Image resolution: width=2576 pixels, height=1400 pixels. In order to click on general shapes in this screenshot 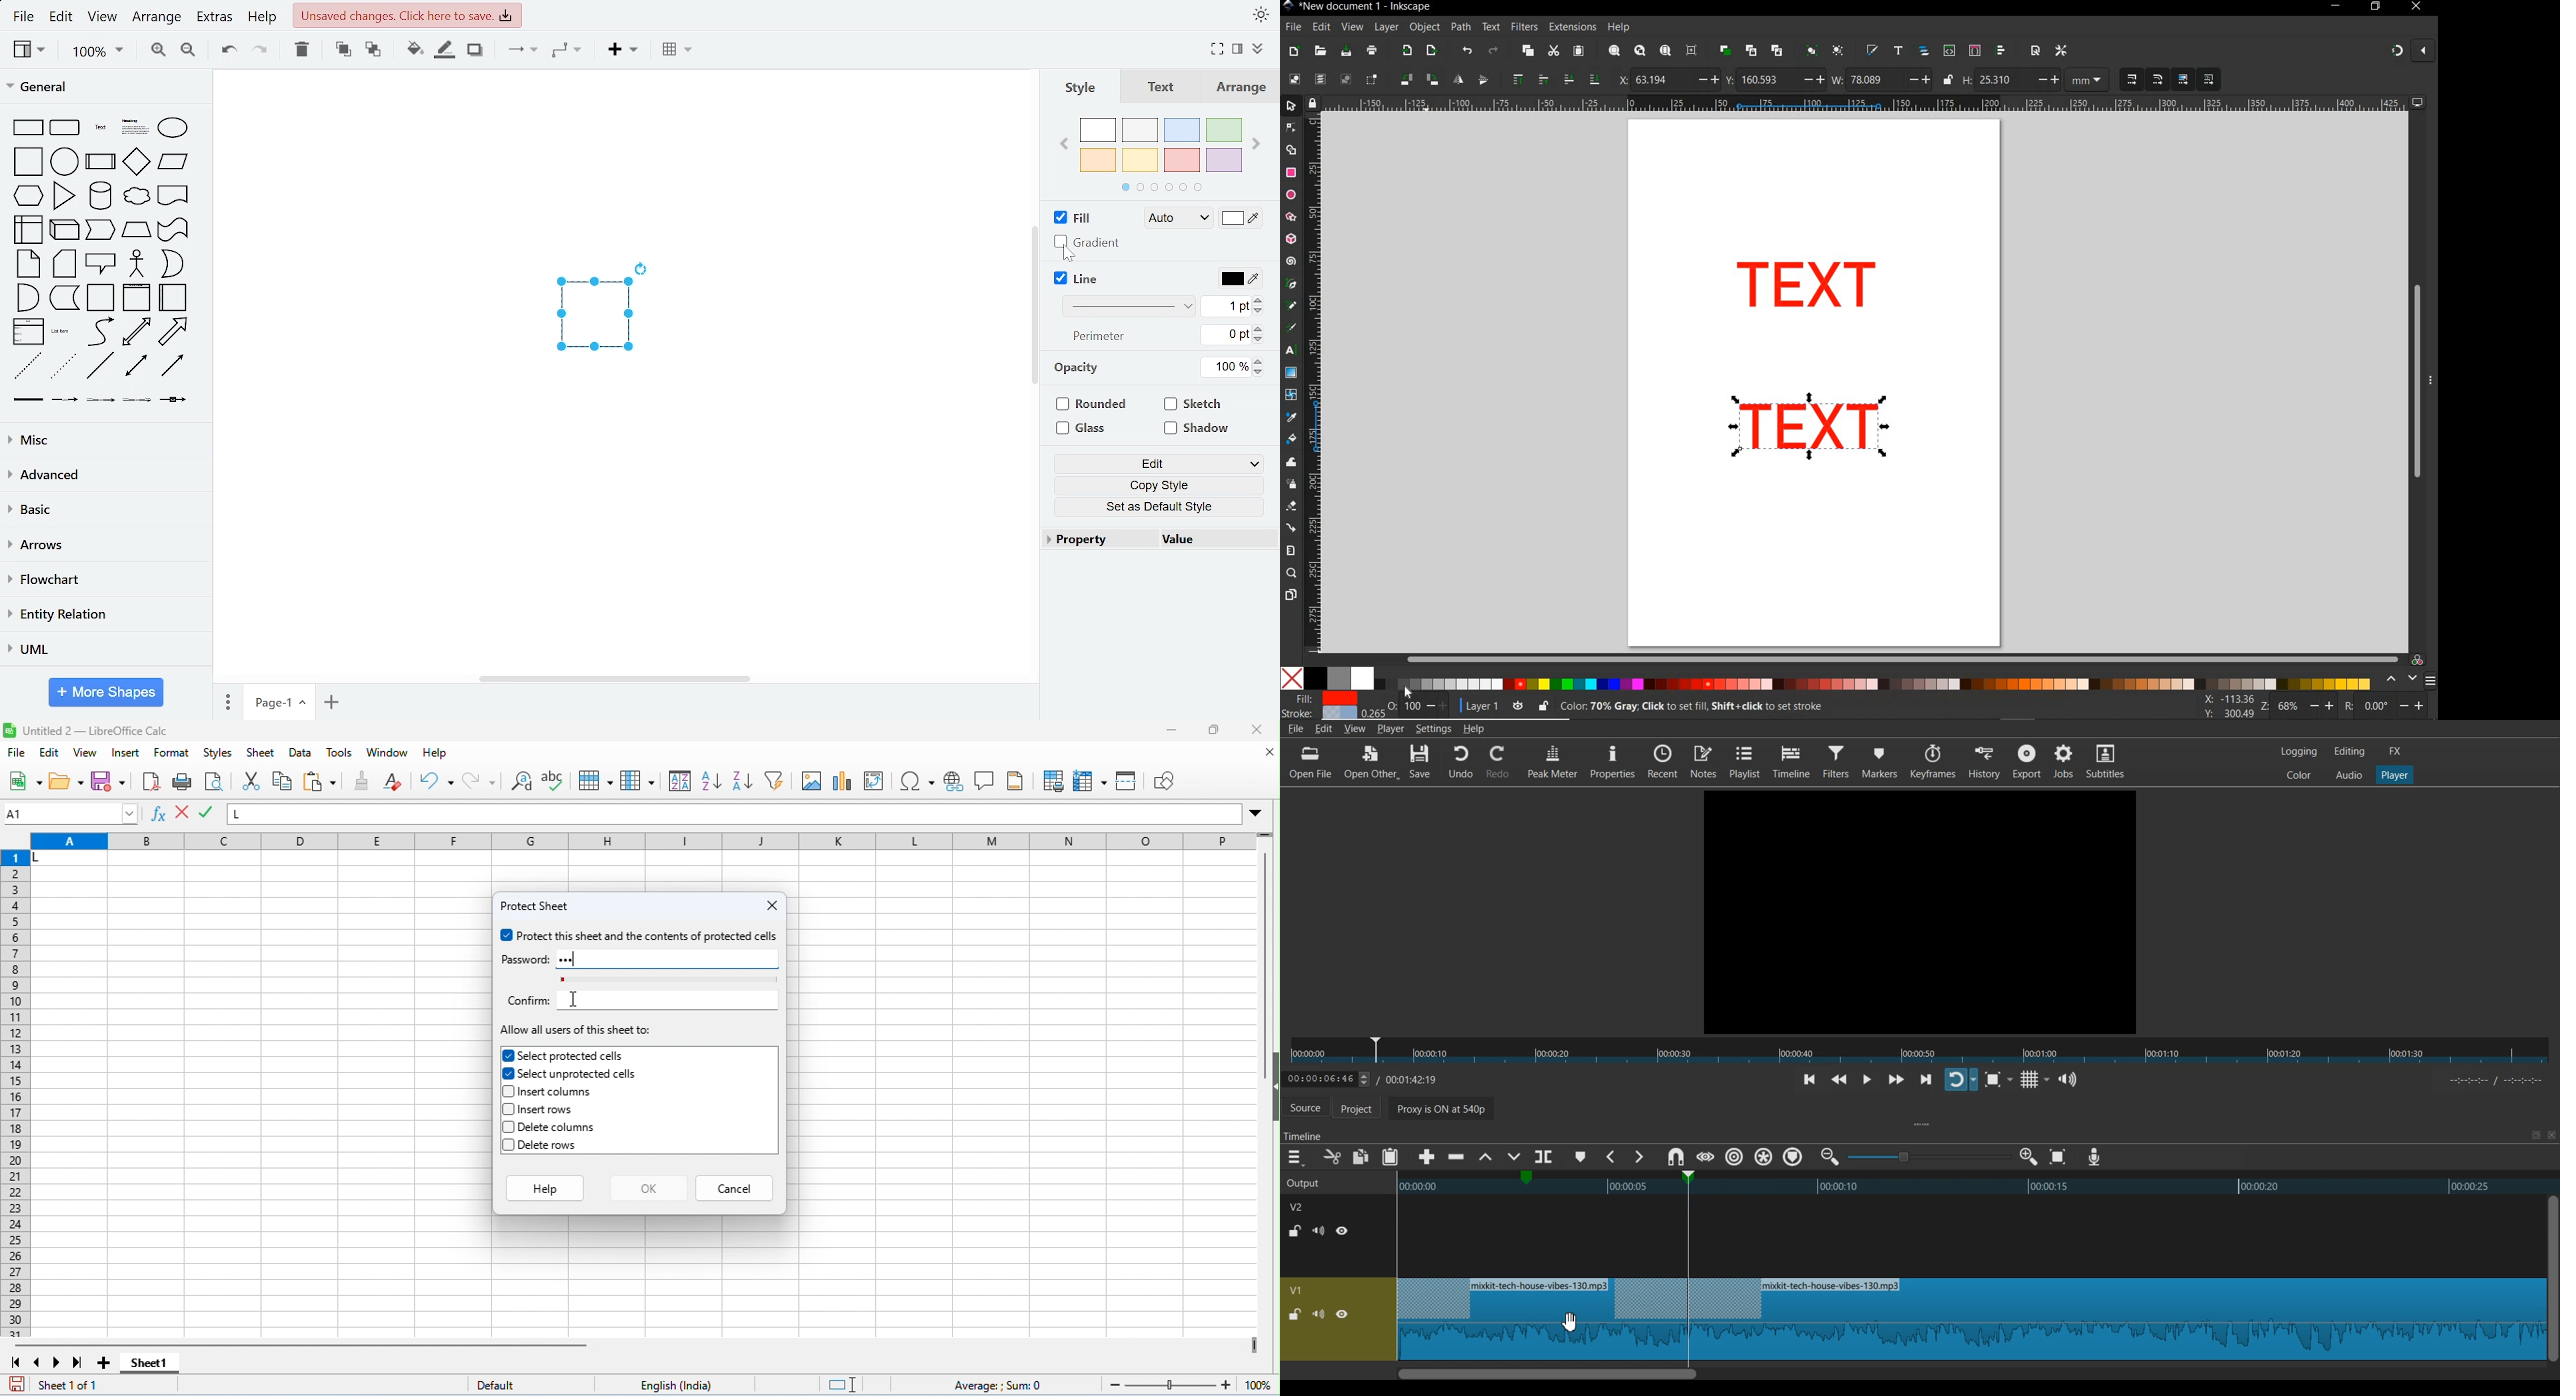, I will do `click(172, 331)`.